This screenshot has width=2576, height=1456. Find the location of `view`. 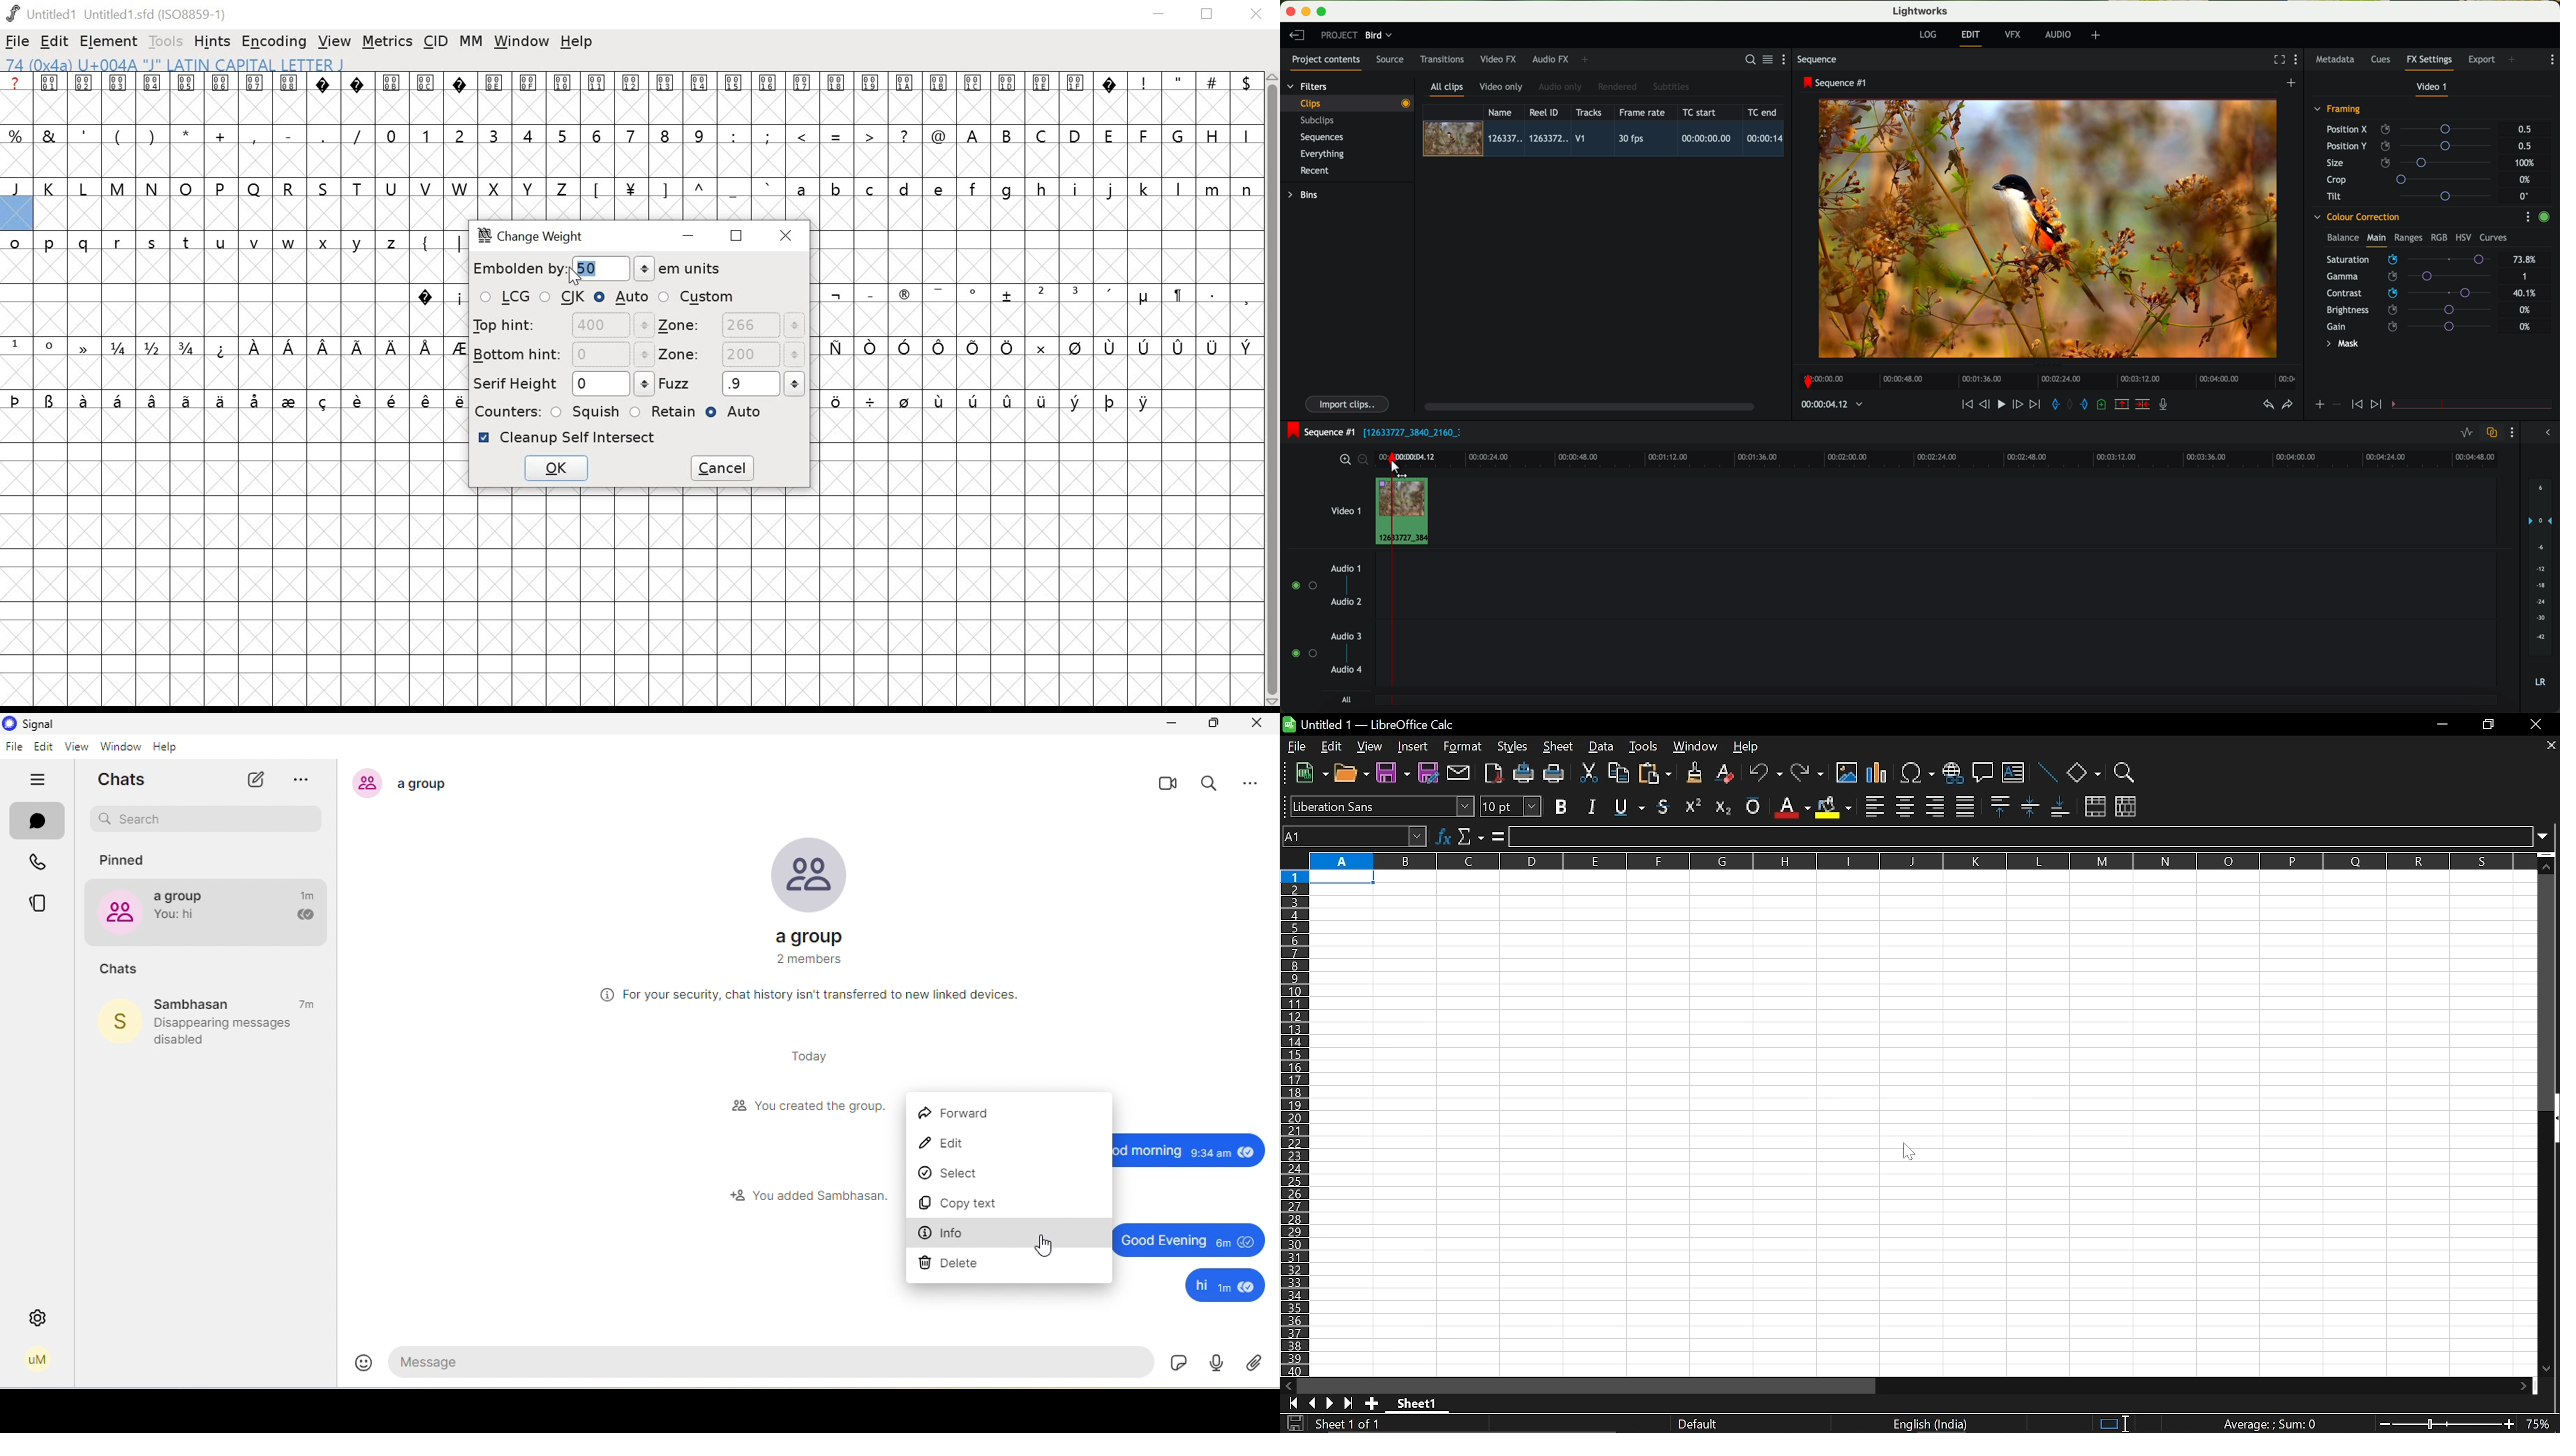

view is located at coordinates (1371, 748).